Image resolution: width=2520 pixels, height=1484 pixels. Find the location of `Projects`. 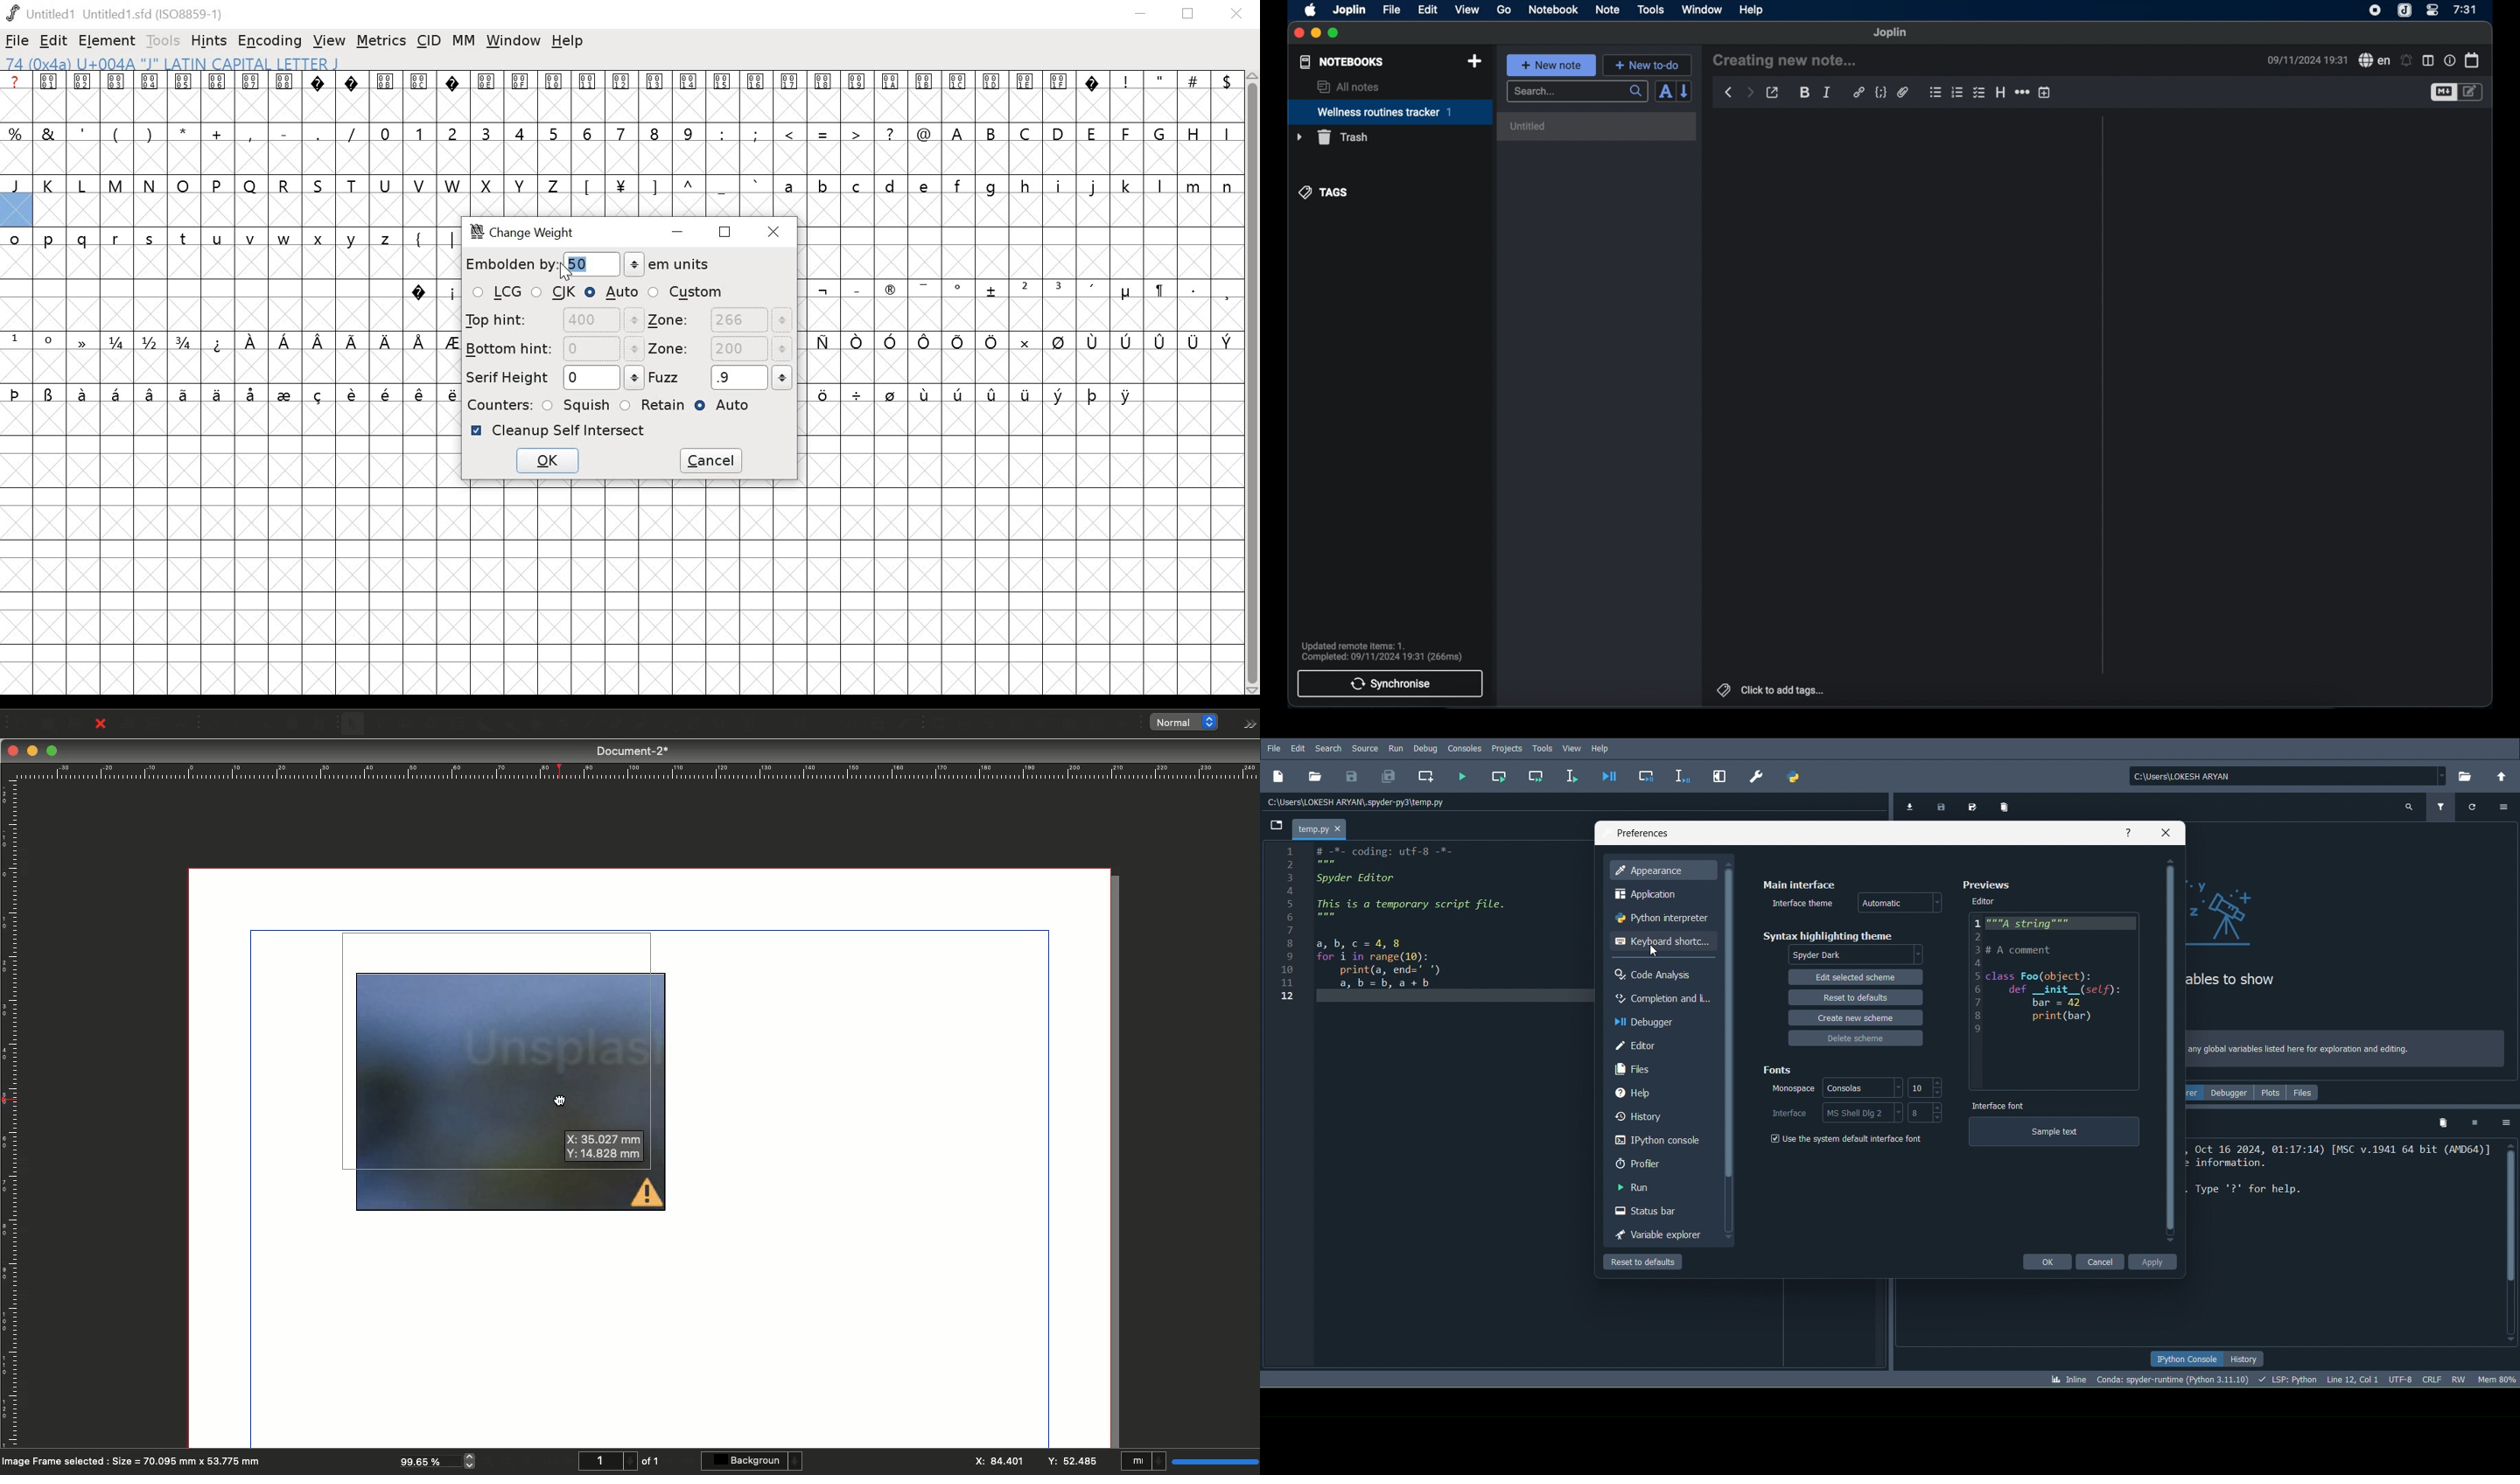

Projects is located at coordinates (1507, 747).